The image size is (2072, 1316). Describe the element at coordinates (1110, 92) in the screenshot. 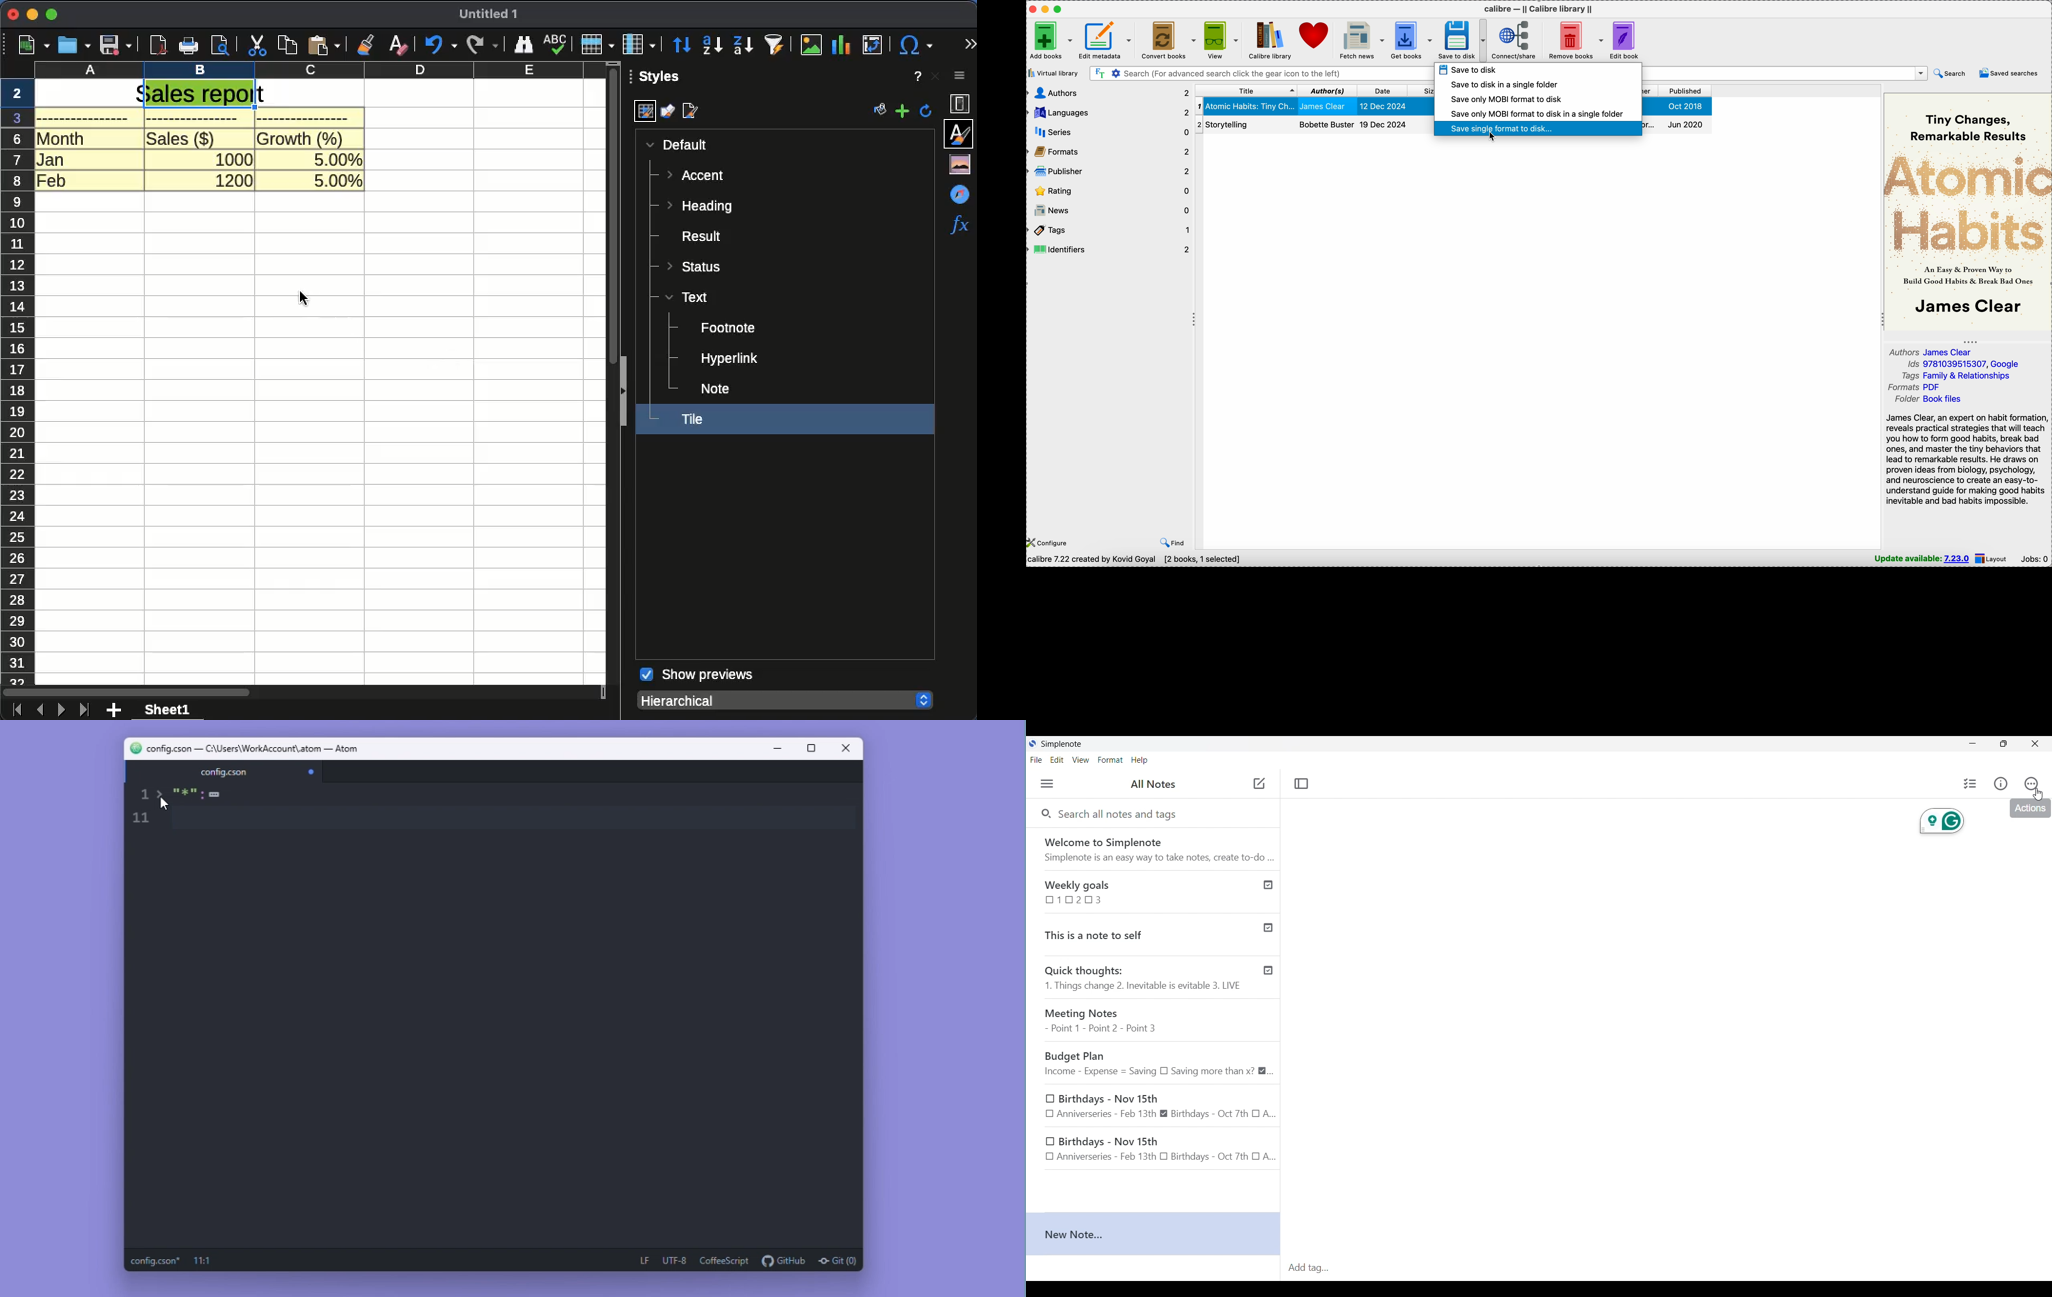

I see `authors` at that location.